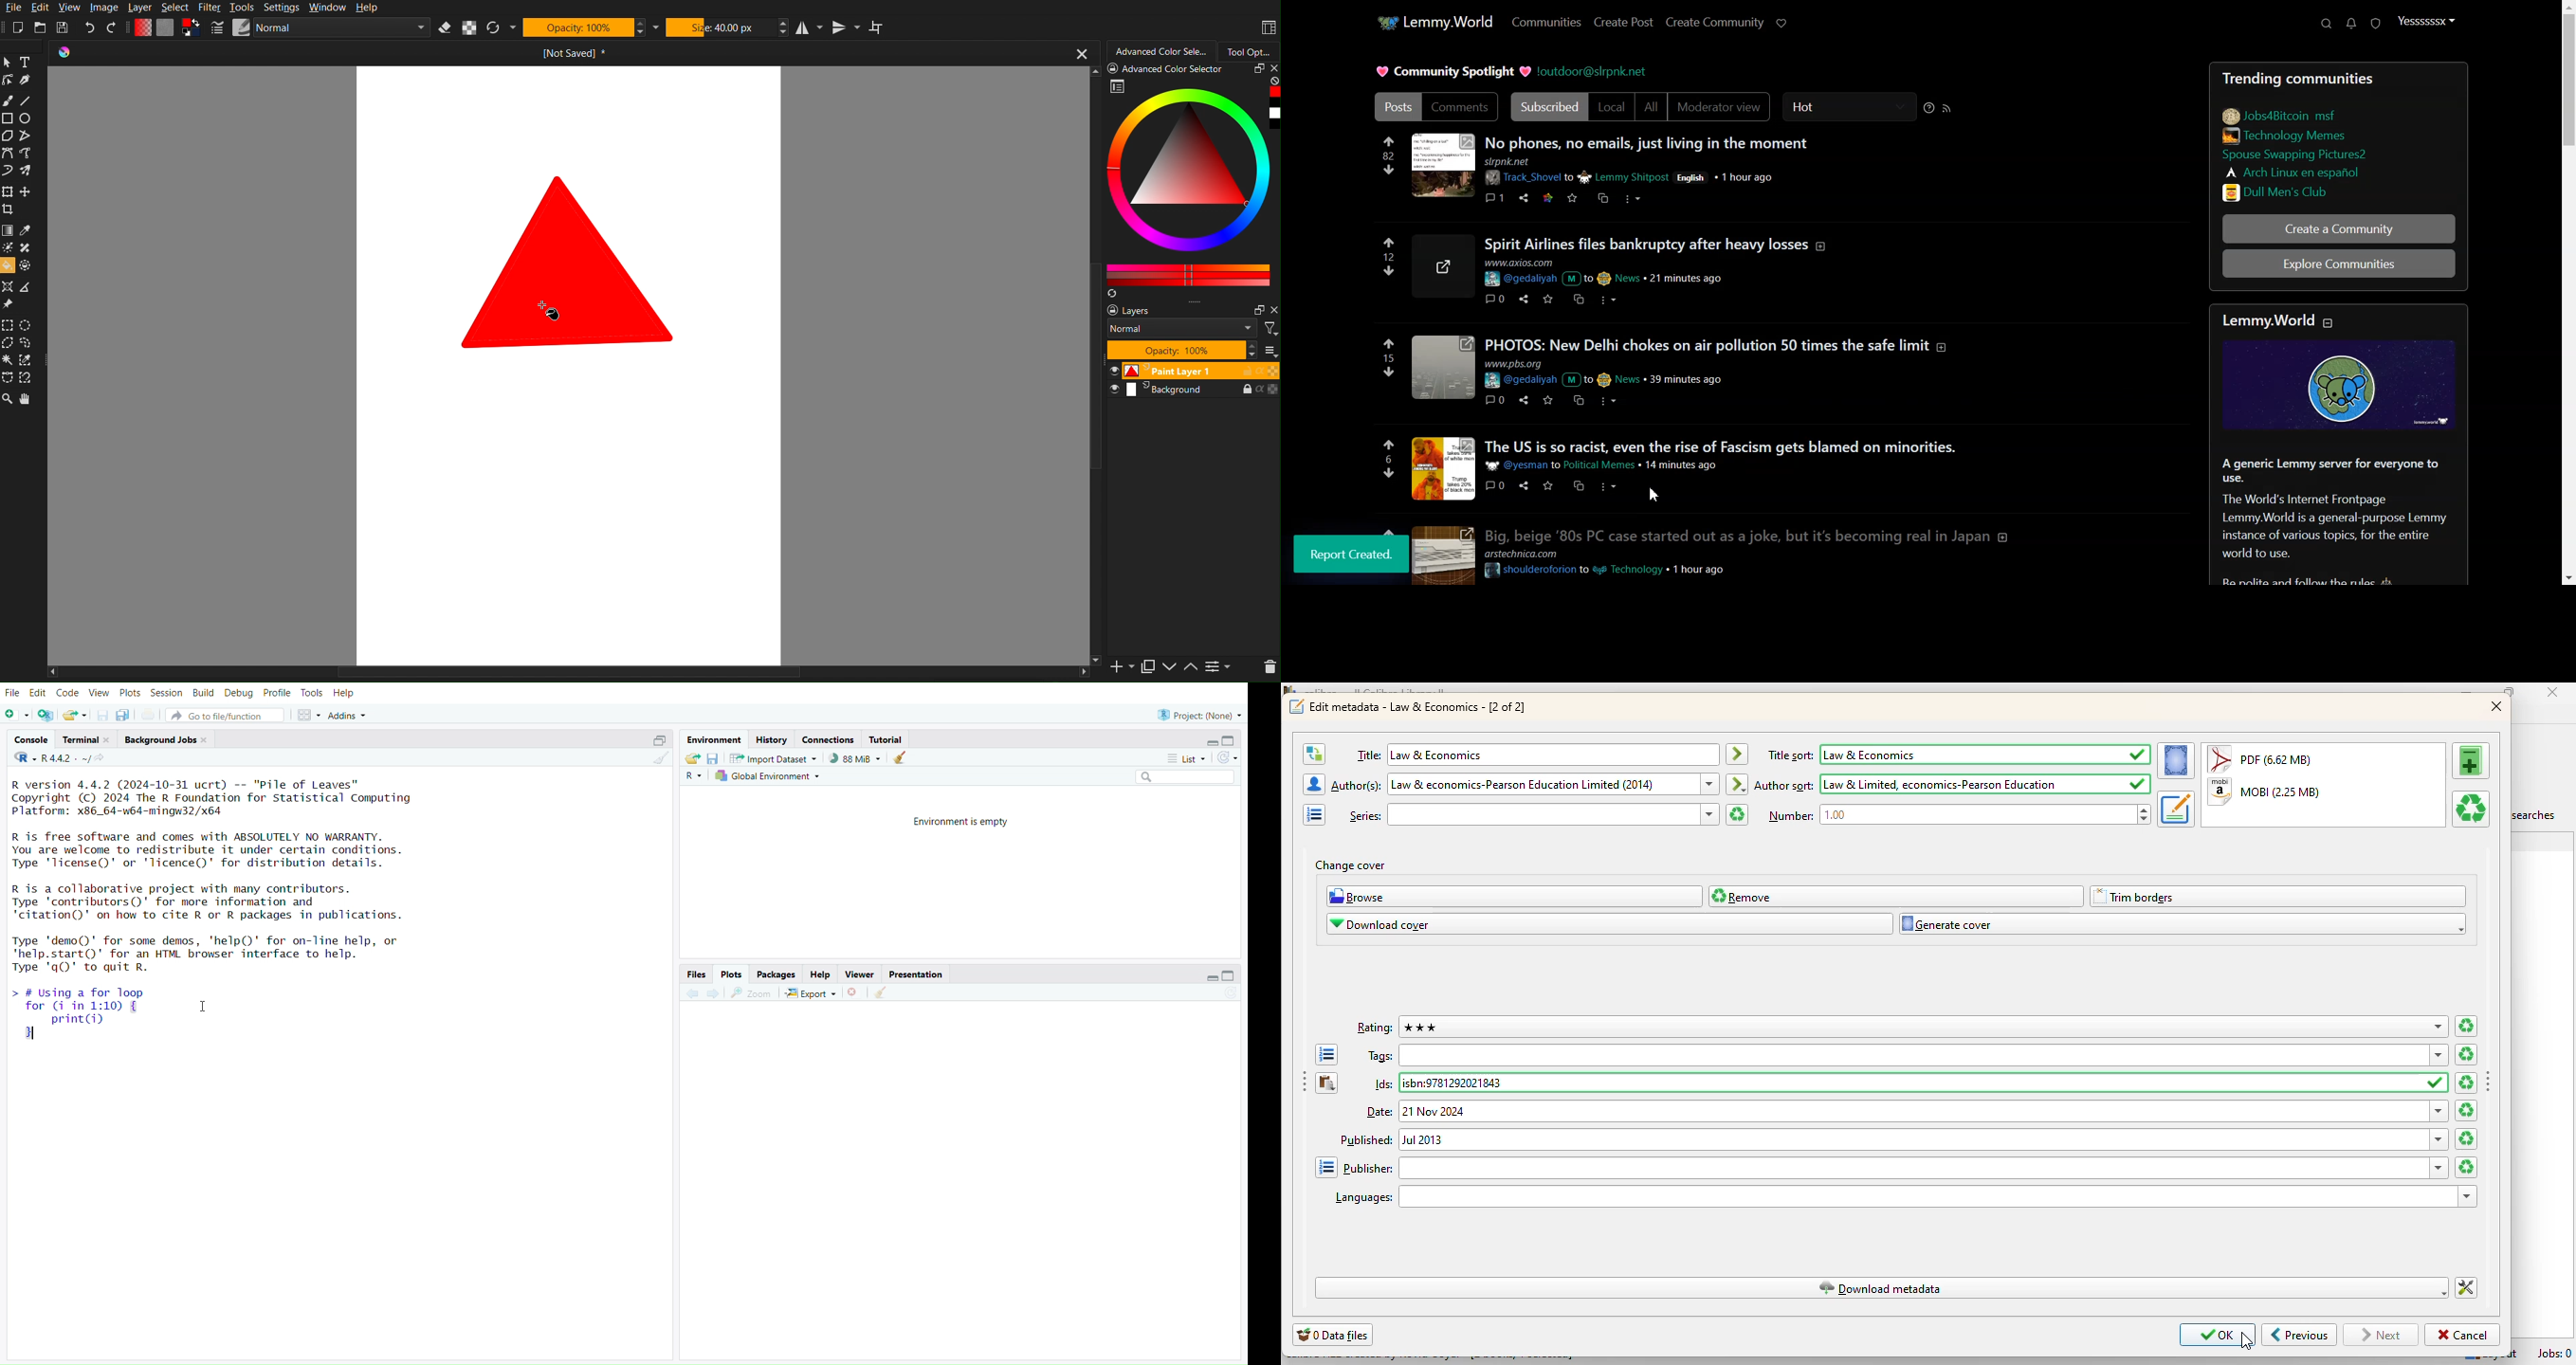 Image resolution: width=2576 pixels, height=1372 pixels. Describe the element at coordinates (1651, 107) in the screenshot. I see `All` at that location.